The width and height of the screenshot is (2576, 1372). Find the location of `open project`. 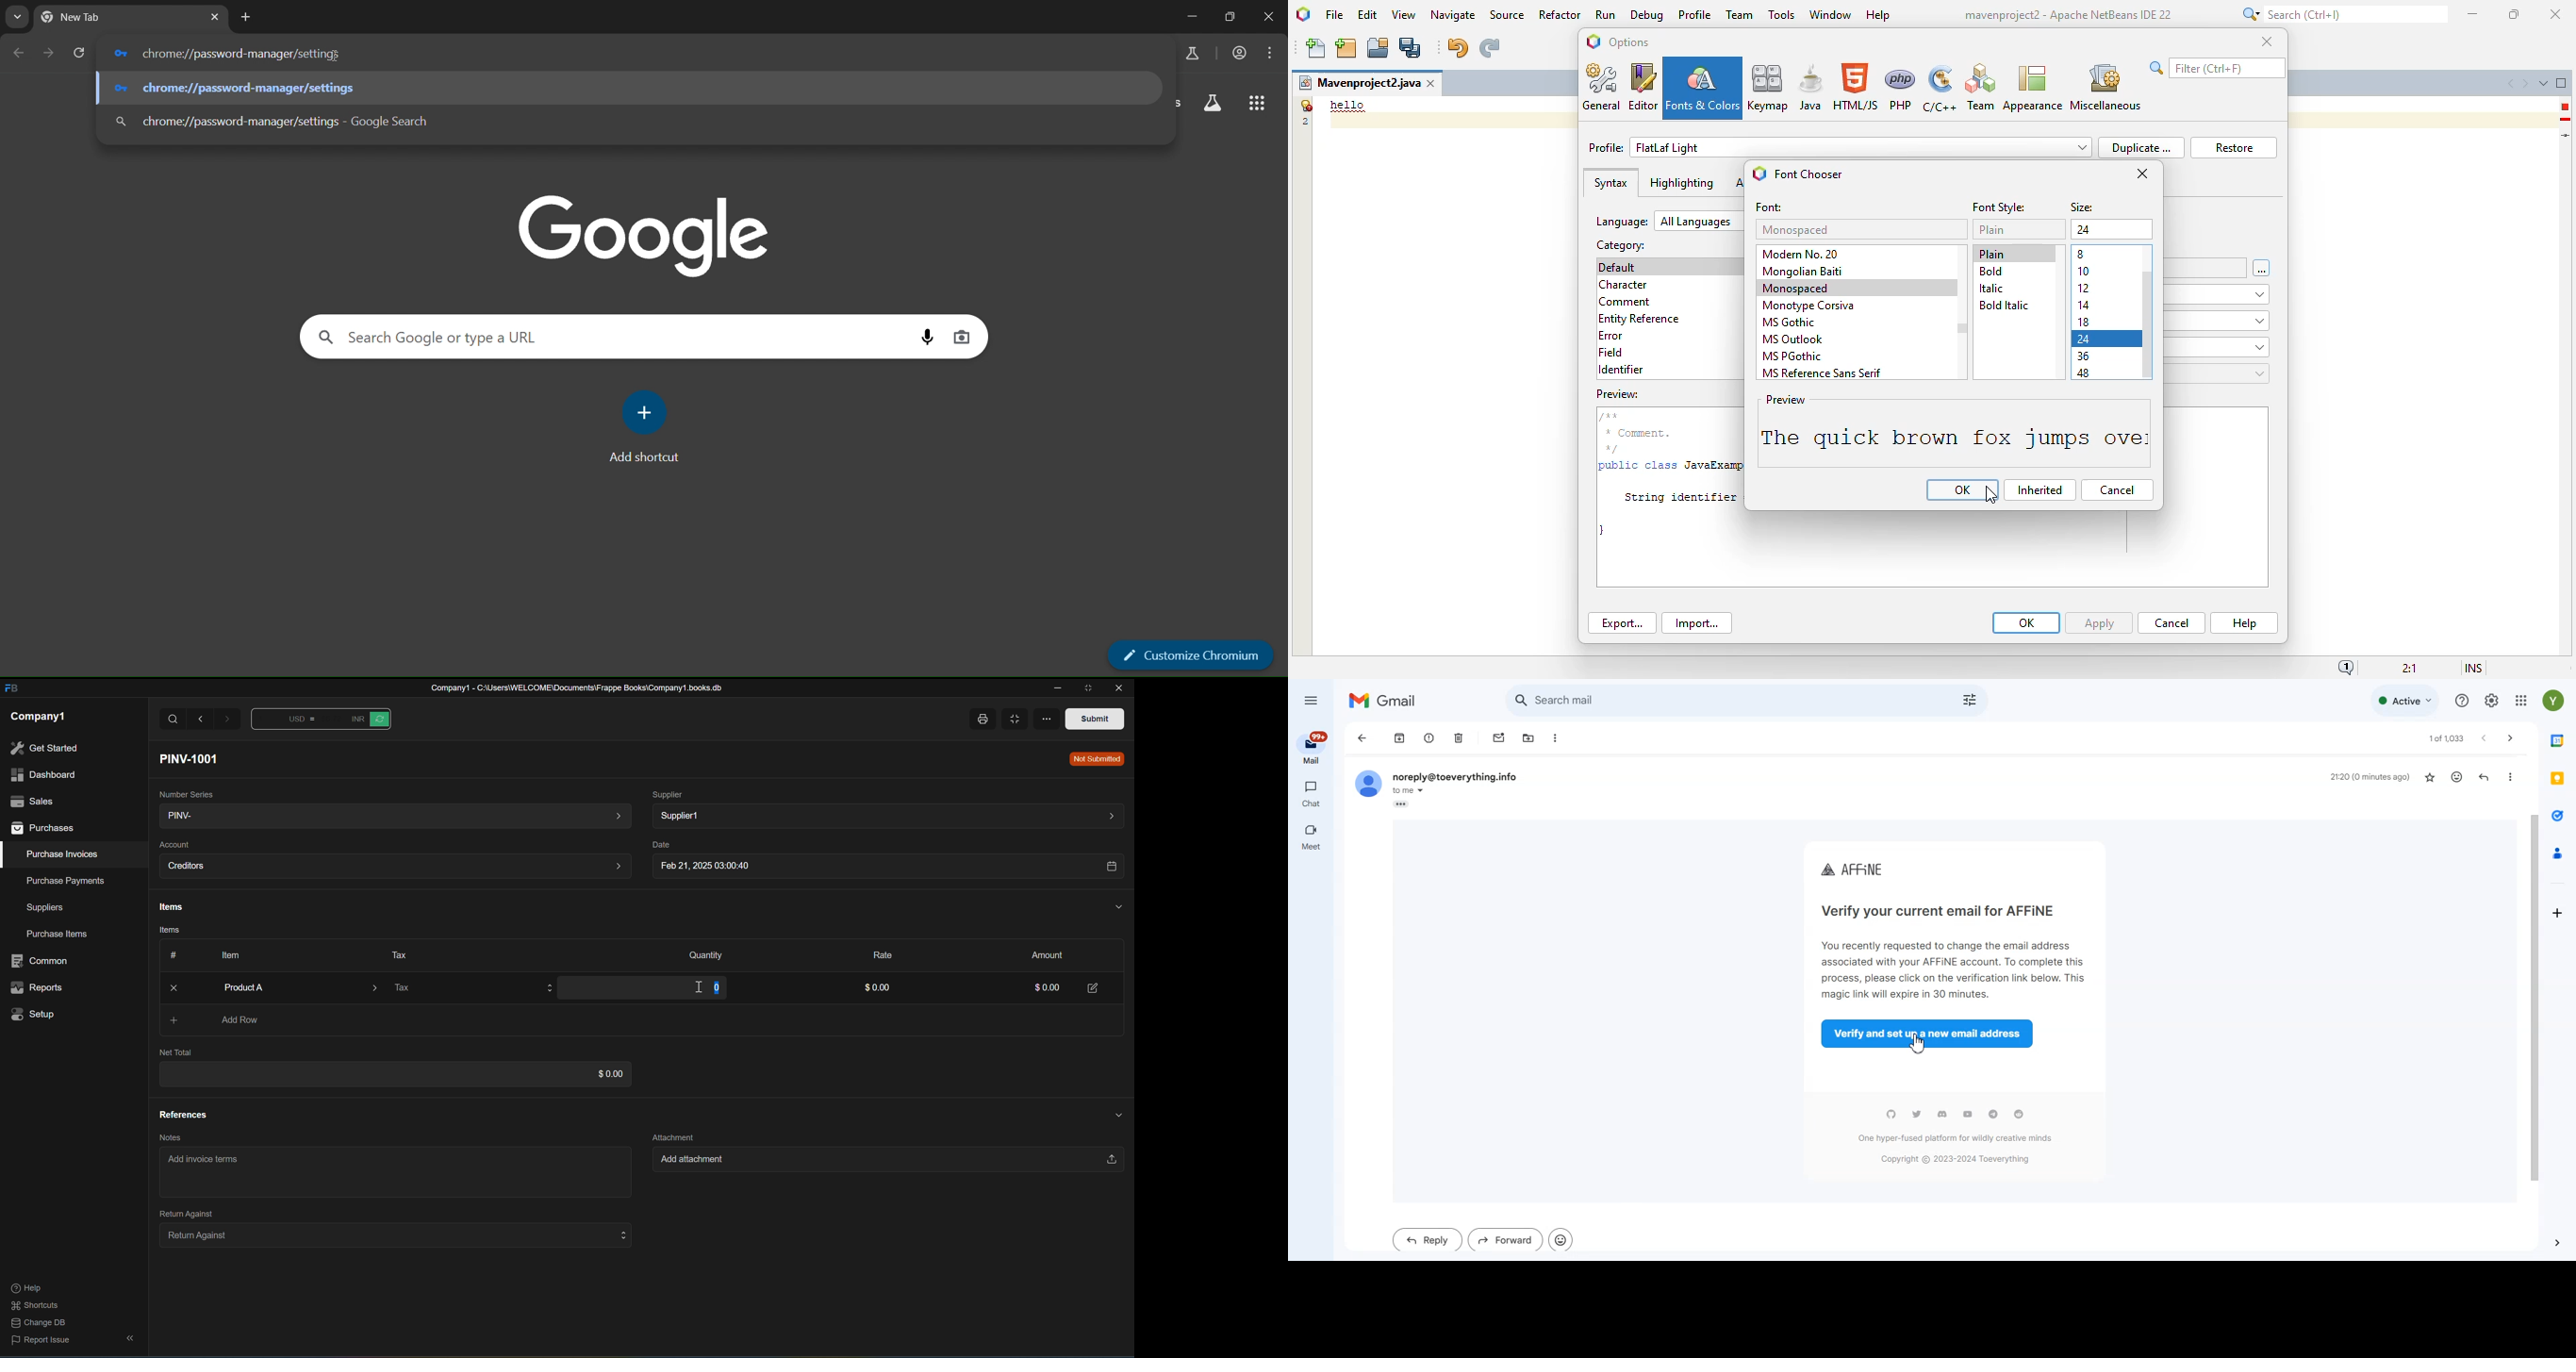

open project is located at coordinates (1379, 48).